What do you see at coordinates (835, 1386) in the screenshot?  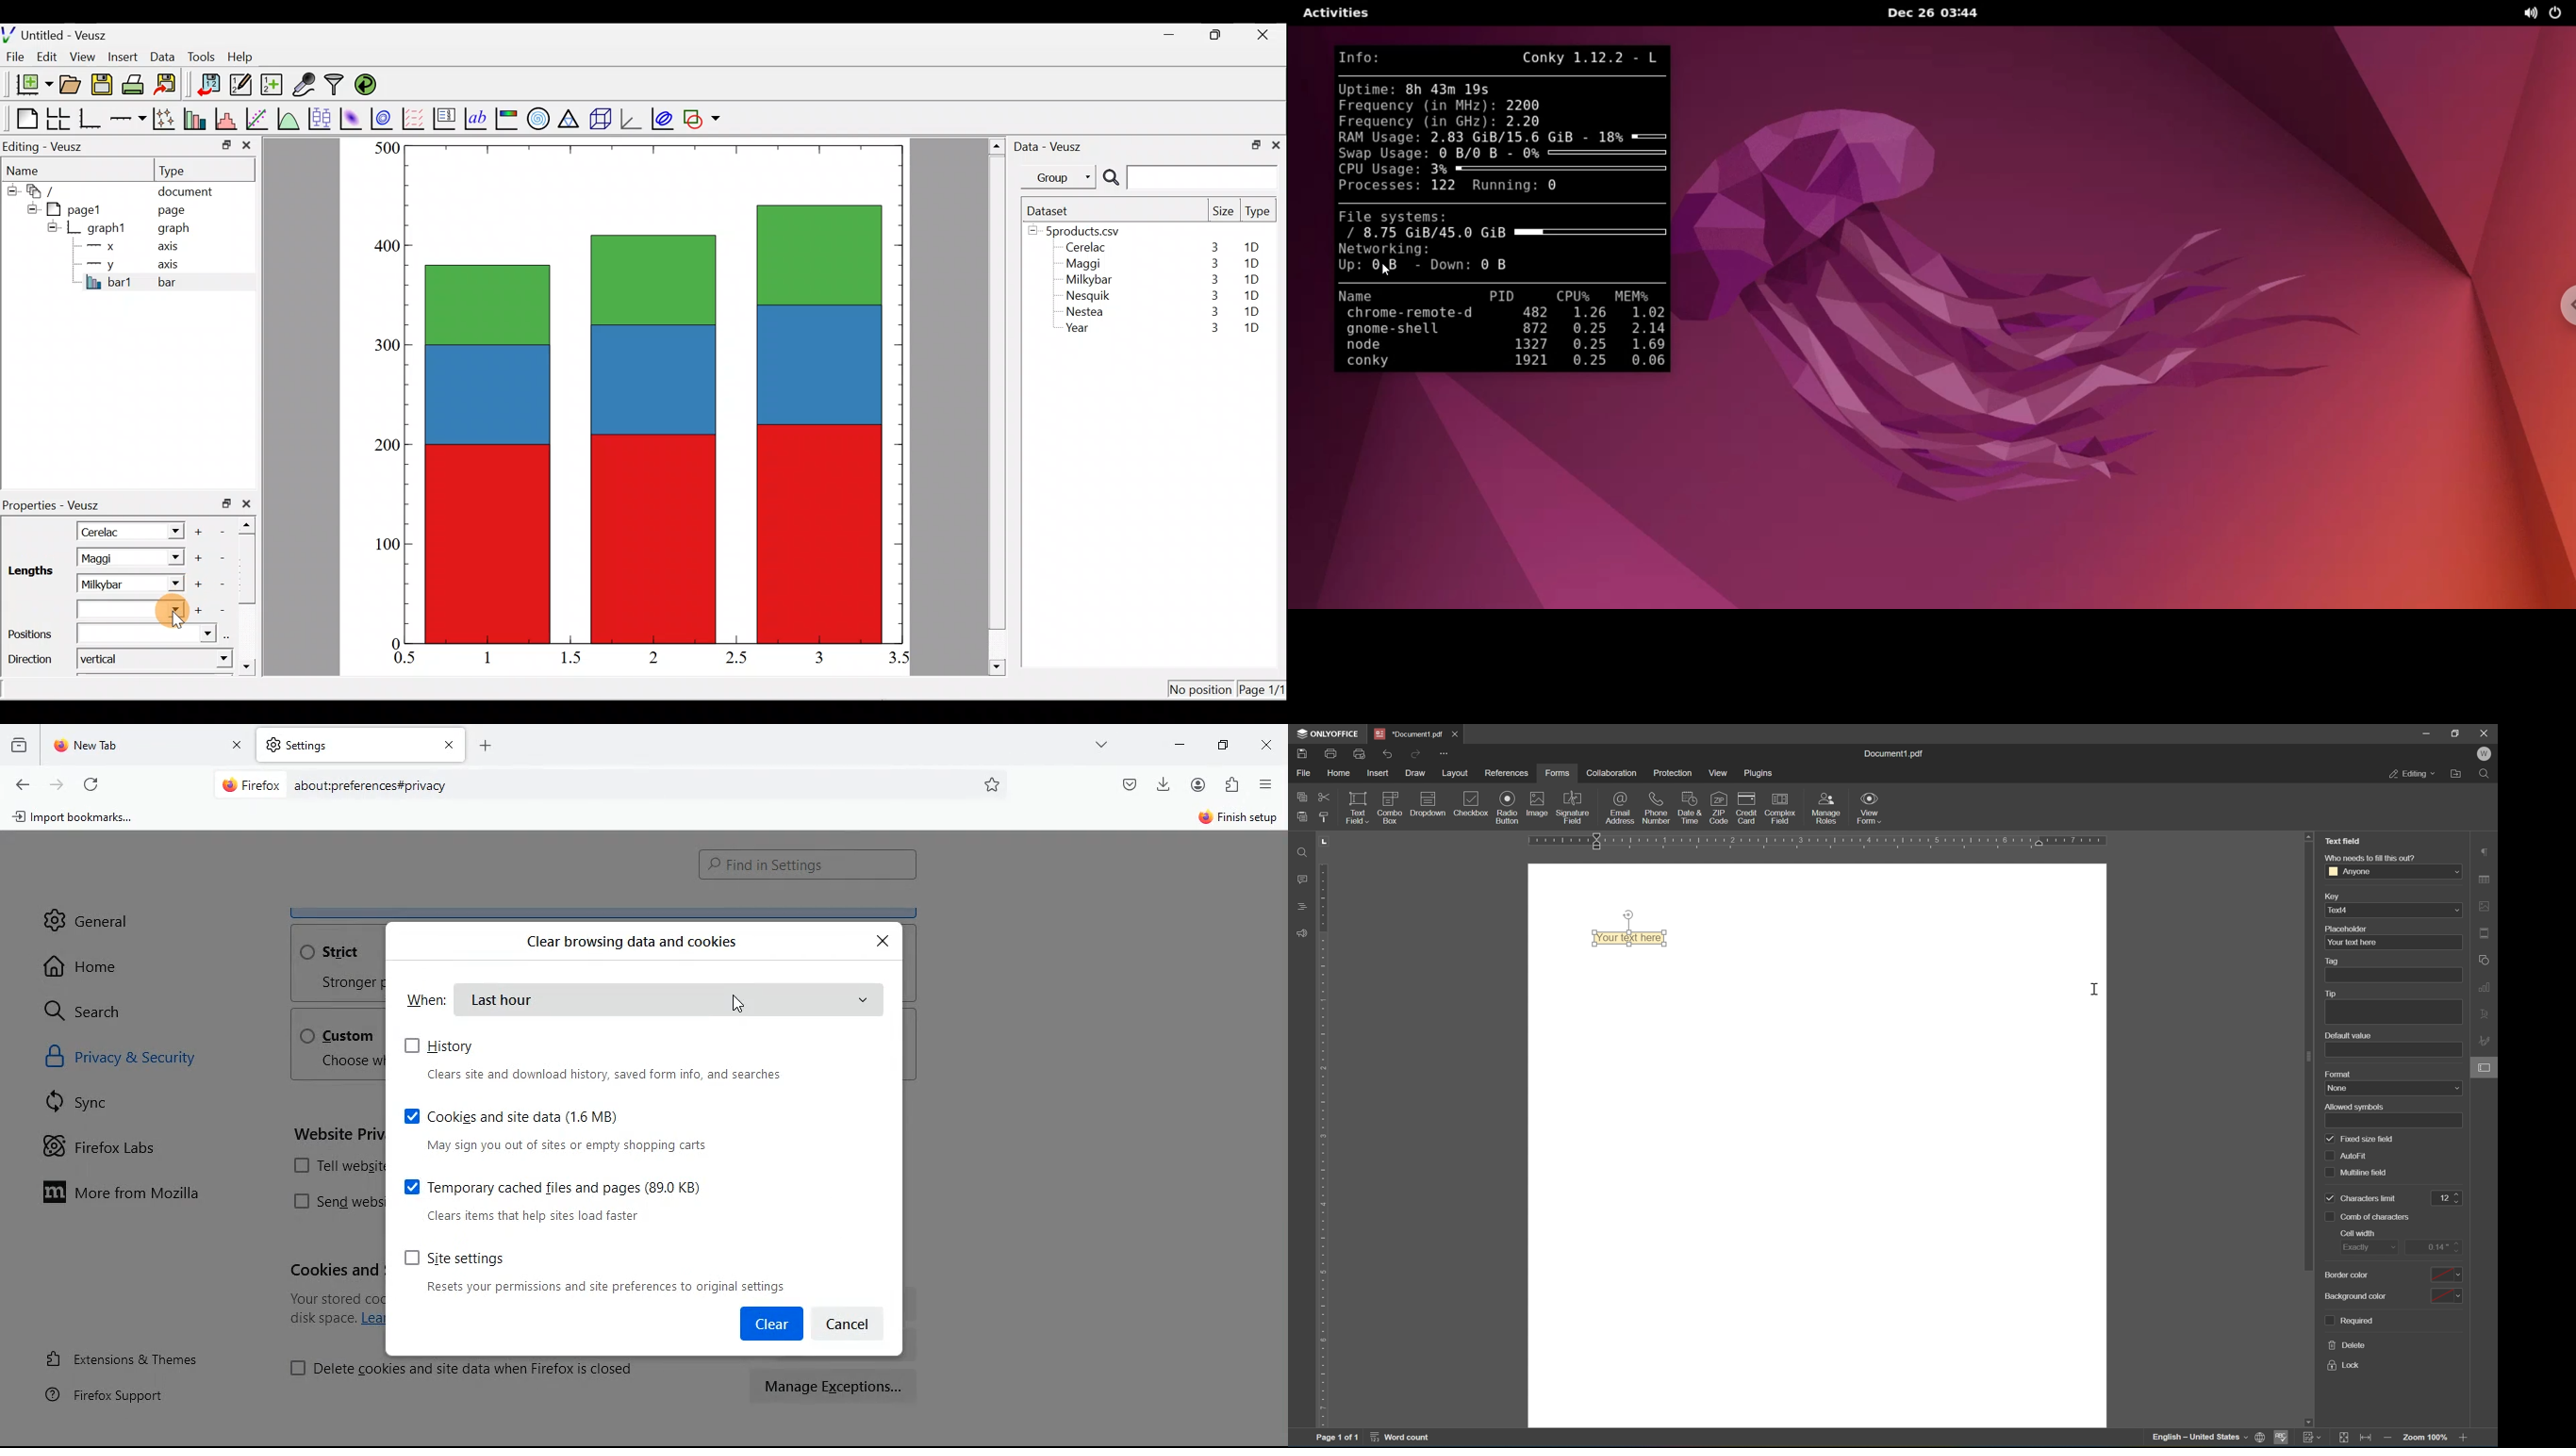 I see `manage exceptions` at bounding box center [835, 1386].